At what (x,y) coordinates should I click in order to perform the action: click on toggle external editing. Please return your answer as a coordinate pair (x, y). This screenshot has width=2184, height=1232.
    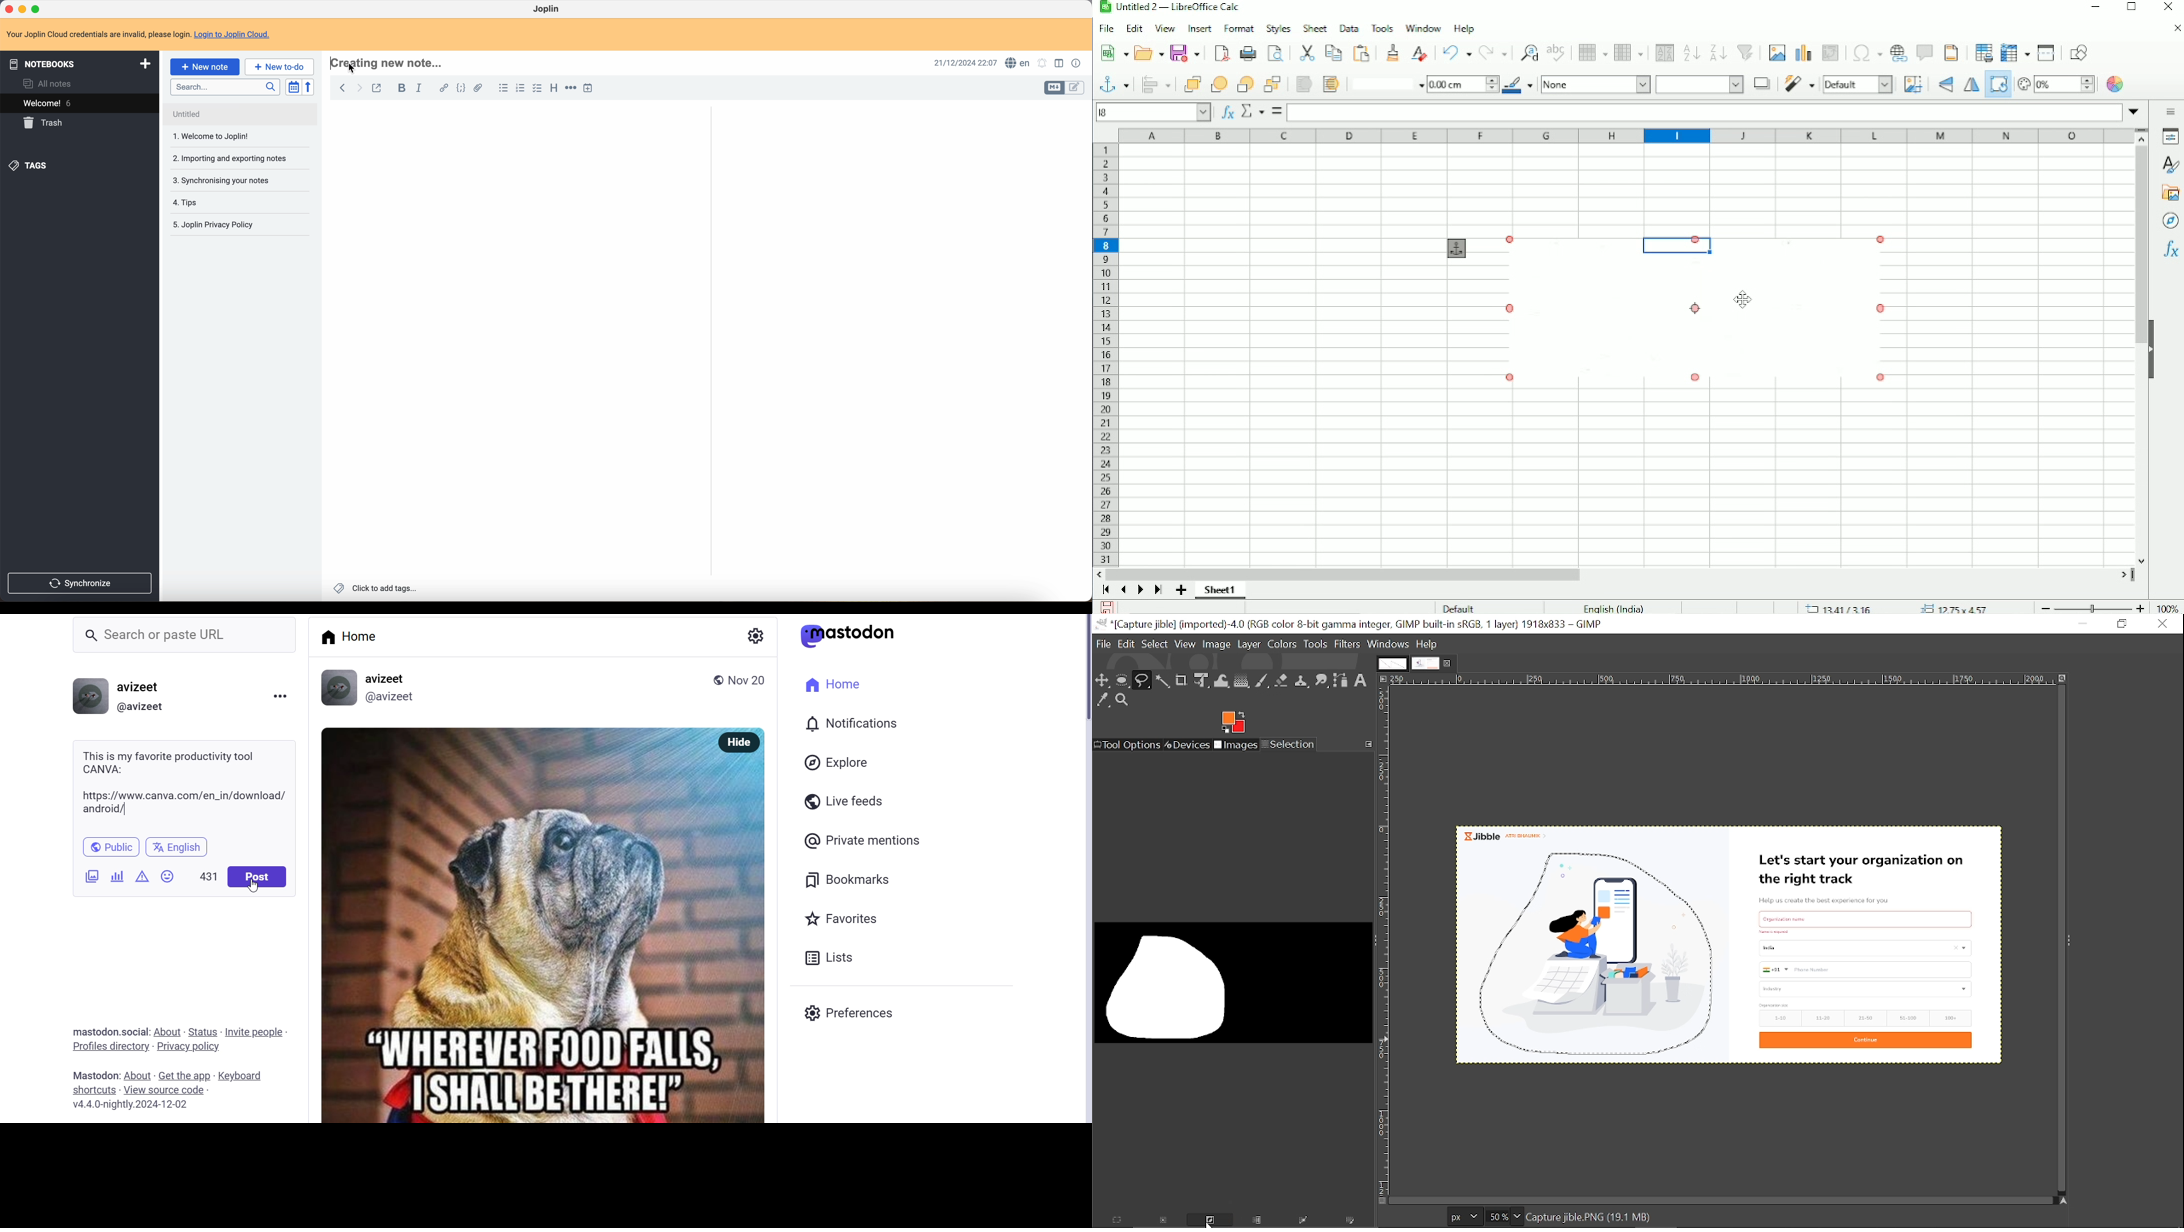
    Looking at the image, I should click on (376, 88).